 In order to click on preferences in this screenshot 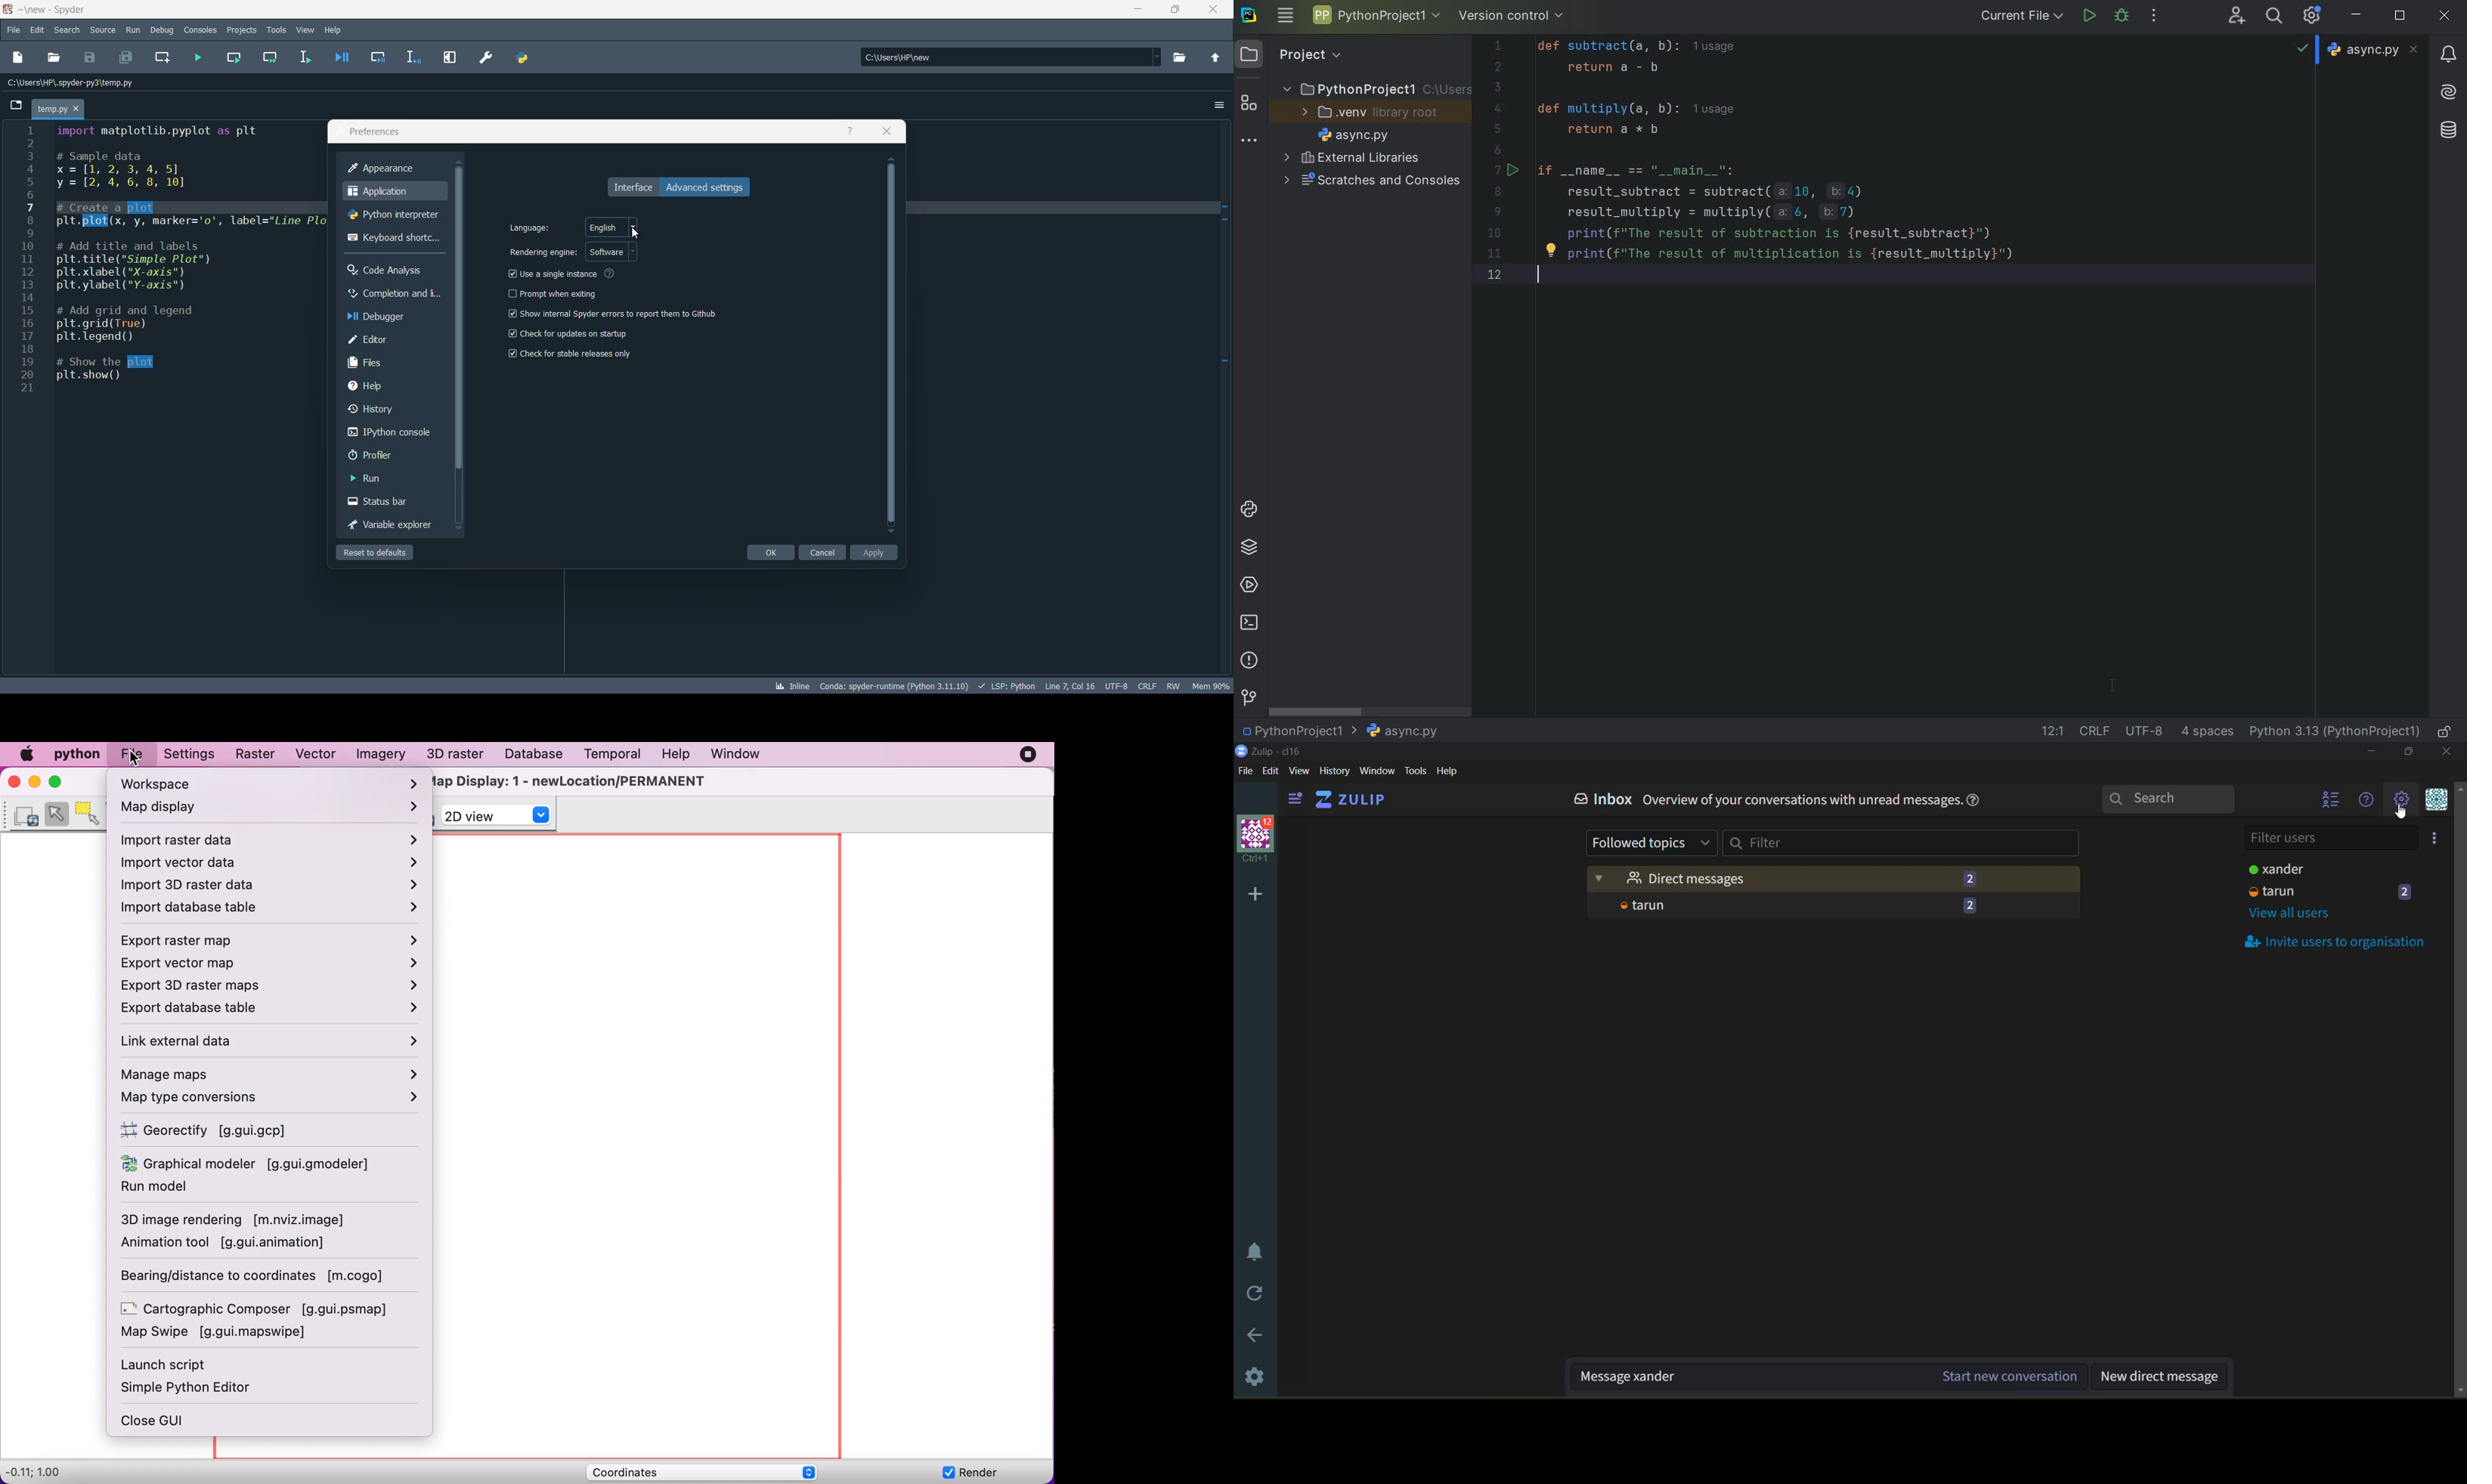, I will do `click(488, 57)`.